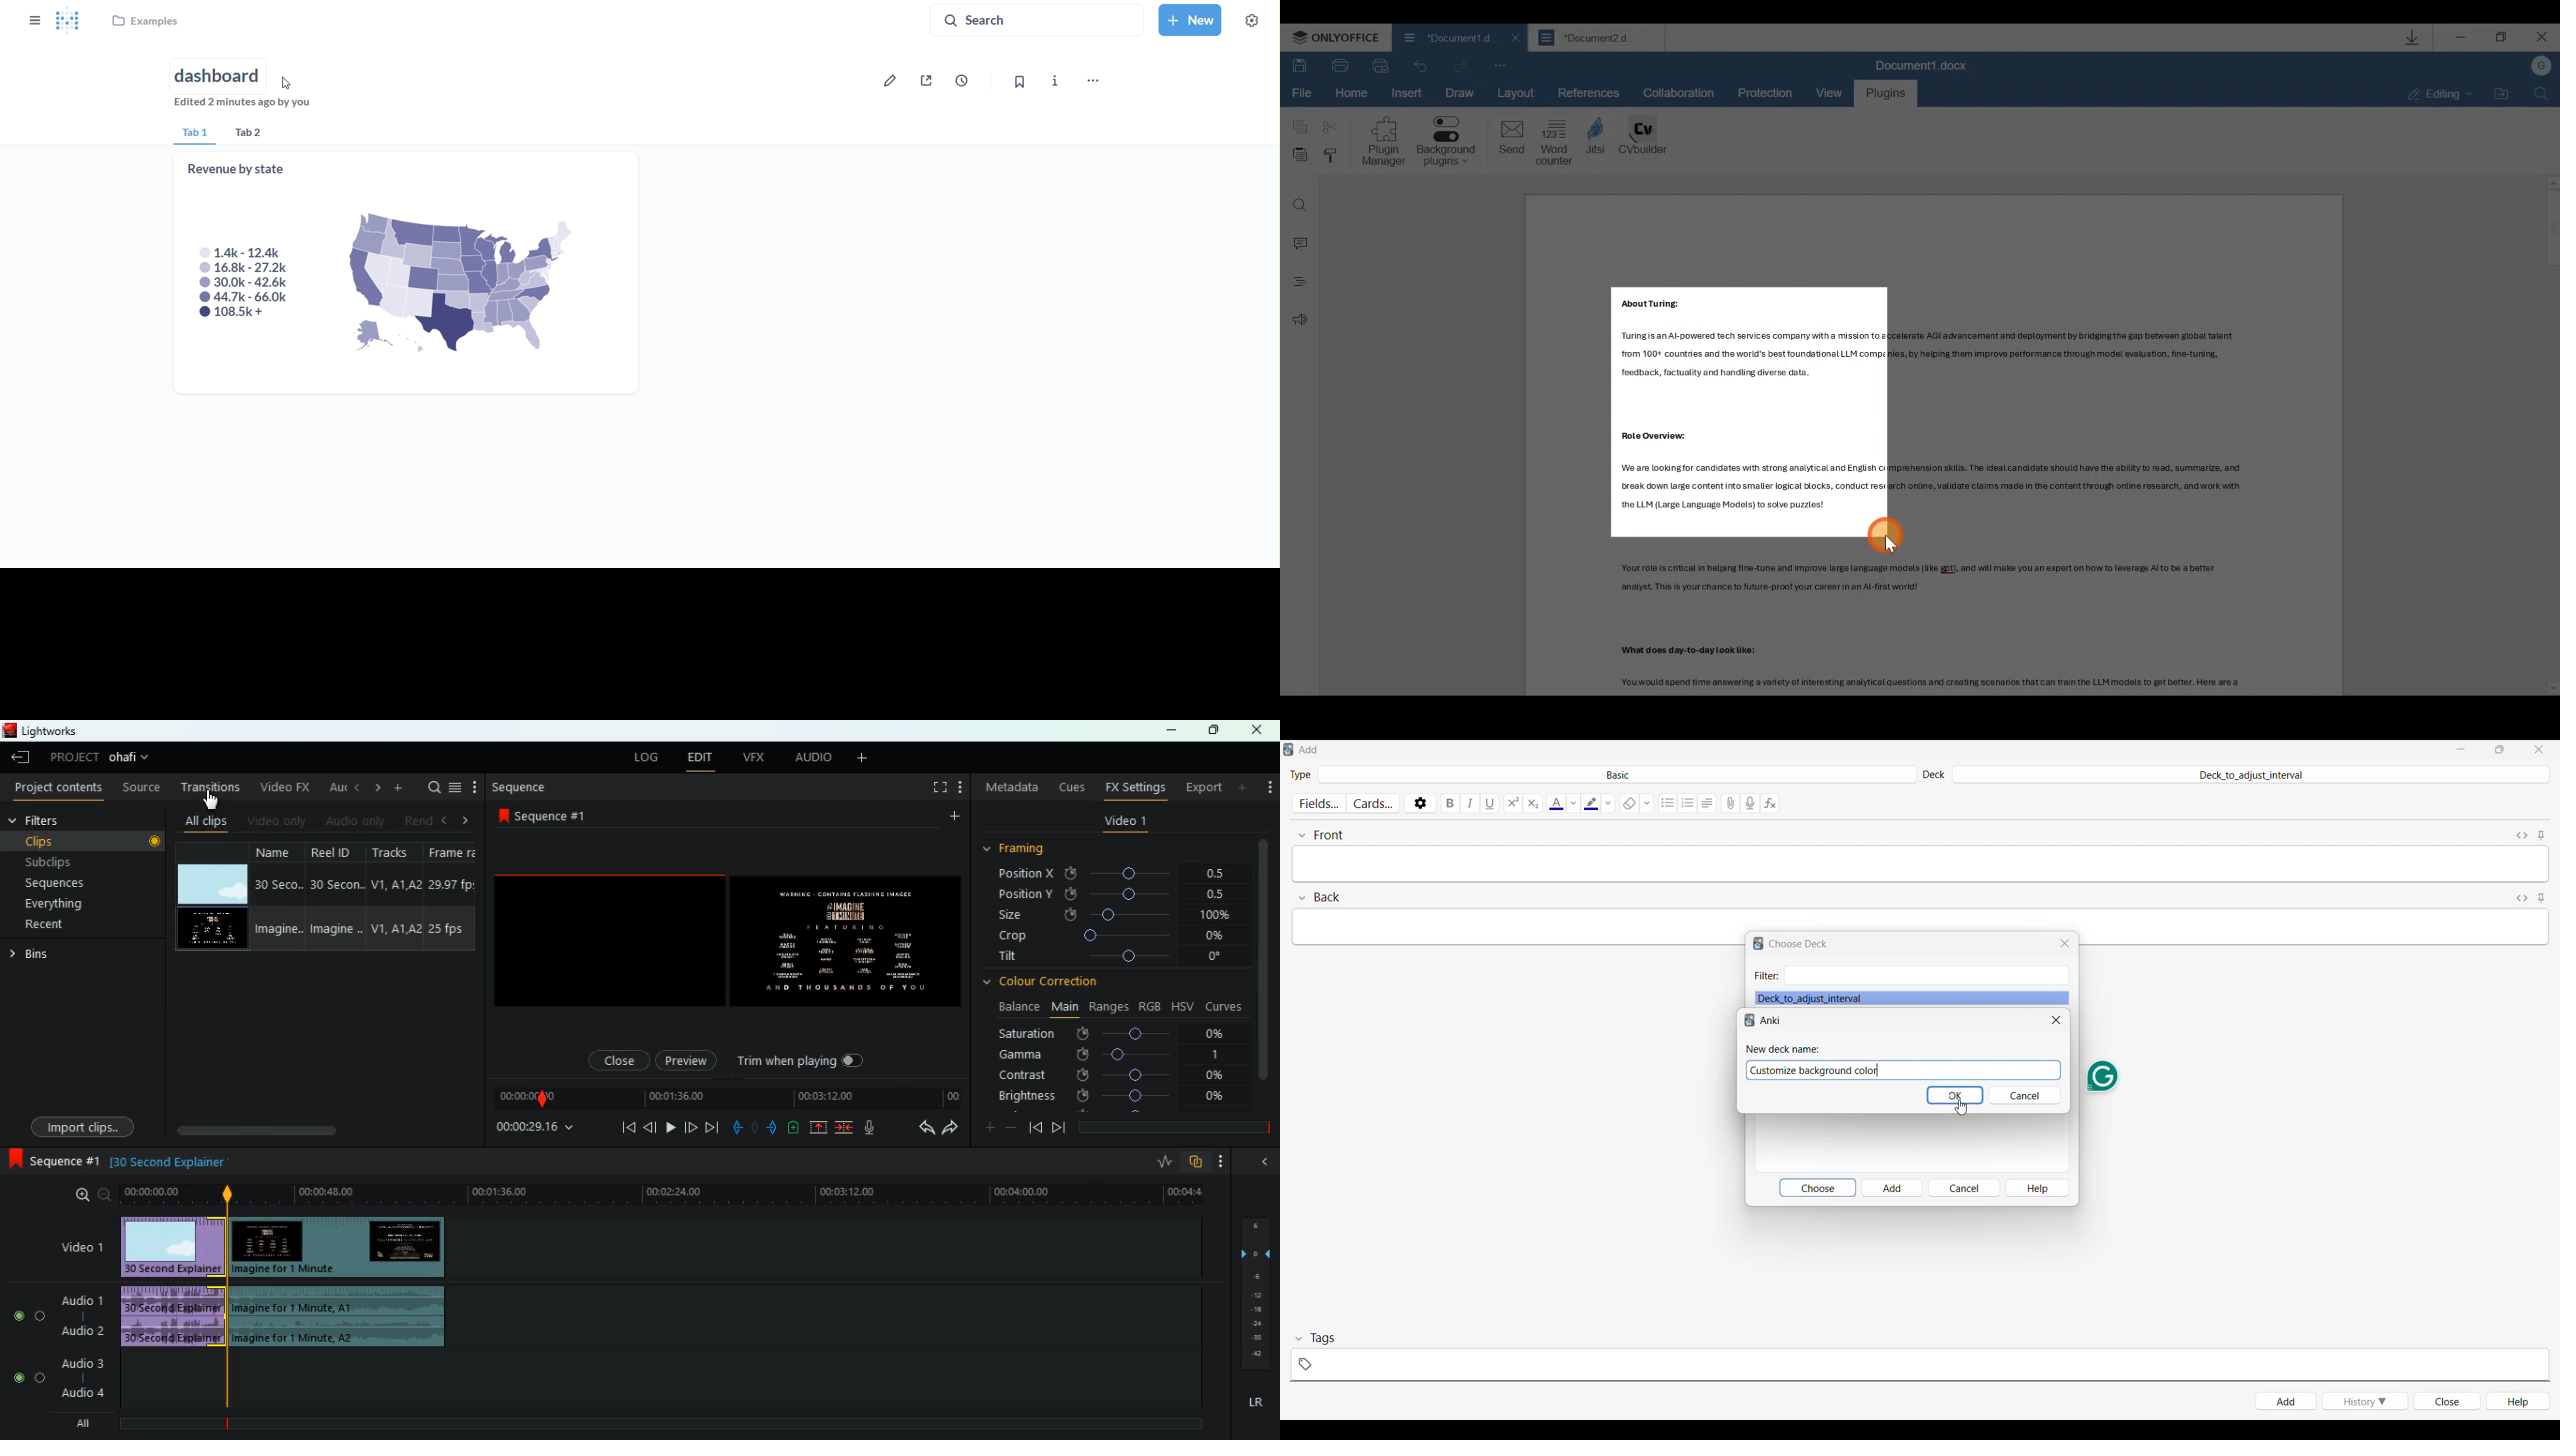 Image resolution: width=2576 pixels, height=1456 pixels. Describe the element at coordinates (1964, 1187) in the screenshot. I see `Cancel` at that location.